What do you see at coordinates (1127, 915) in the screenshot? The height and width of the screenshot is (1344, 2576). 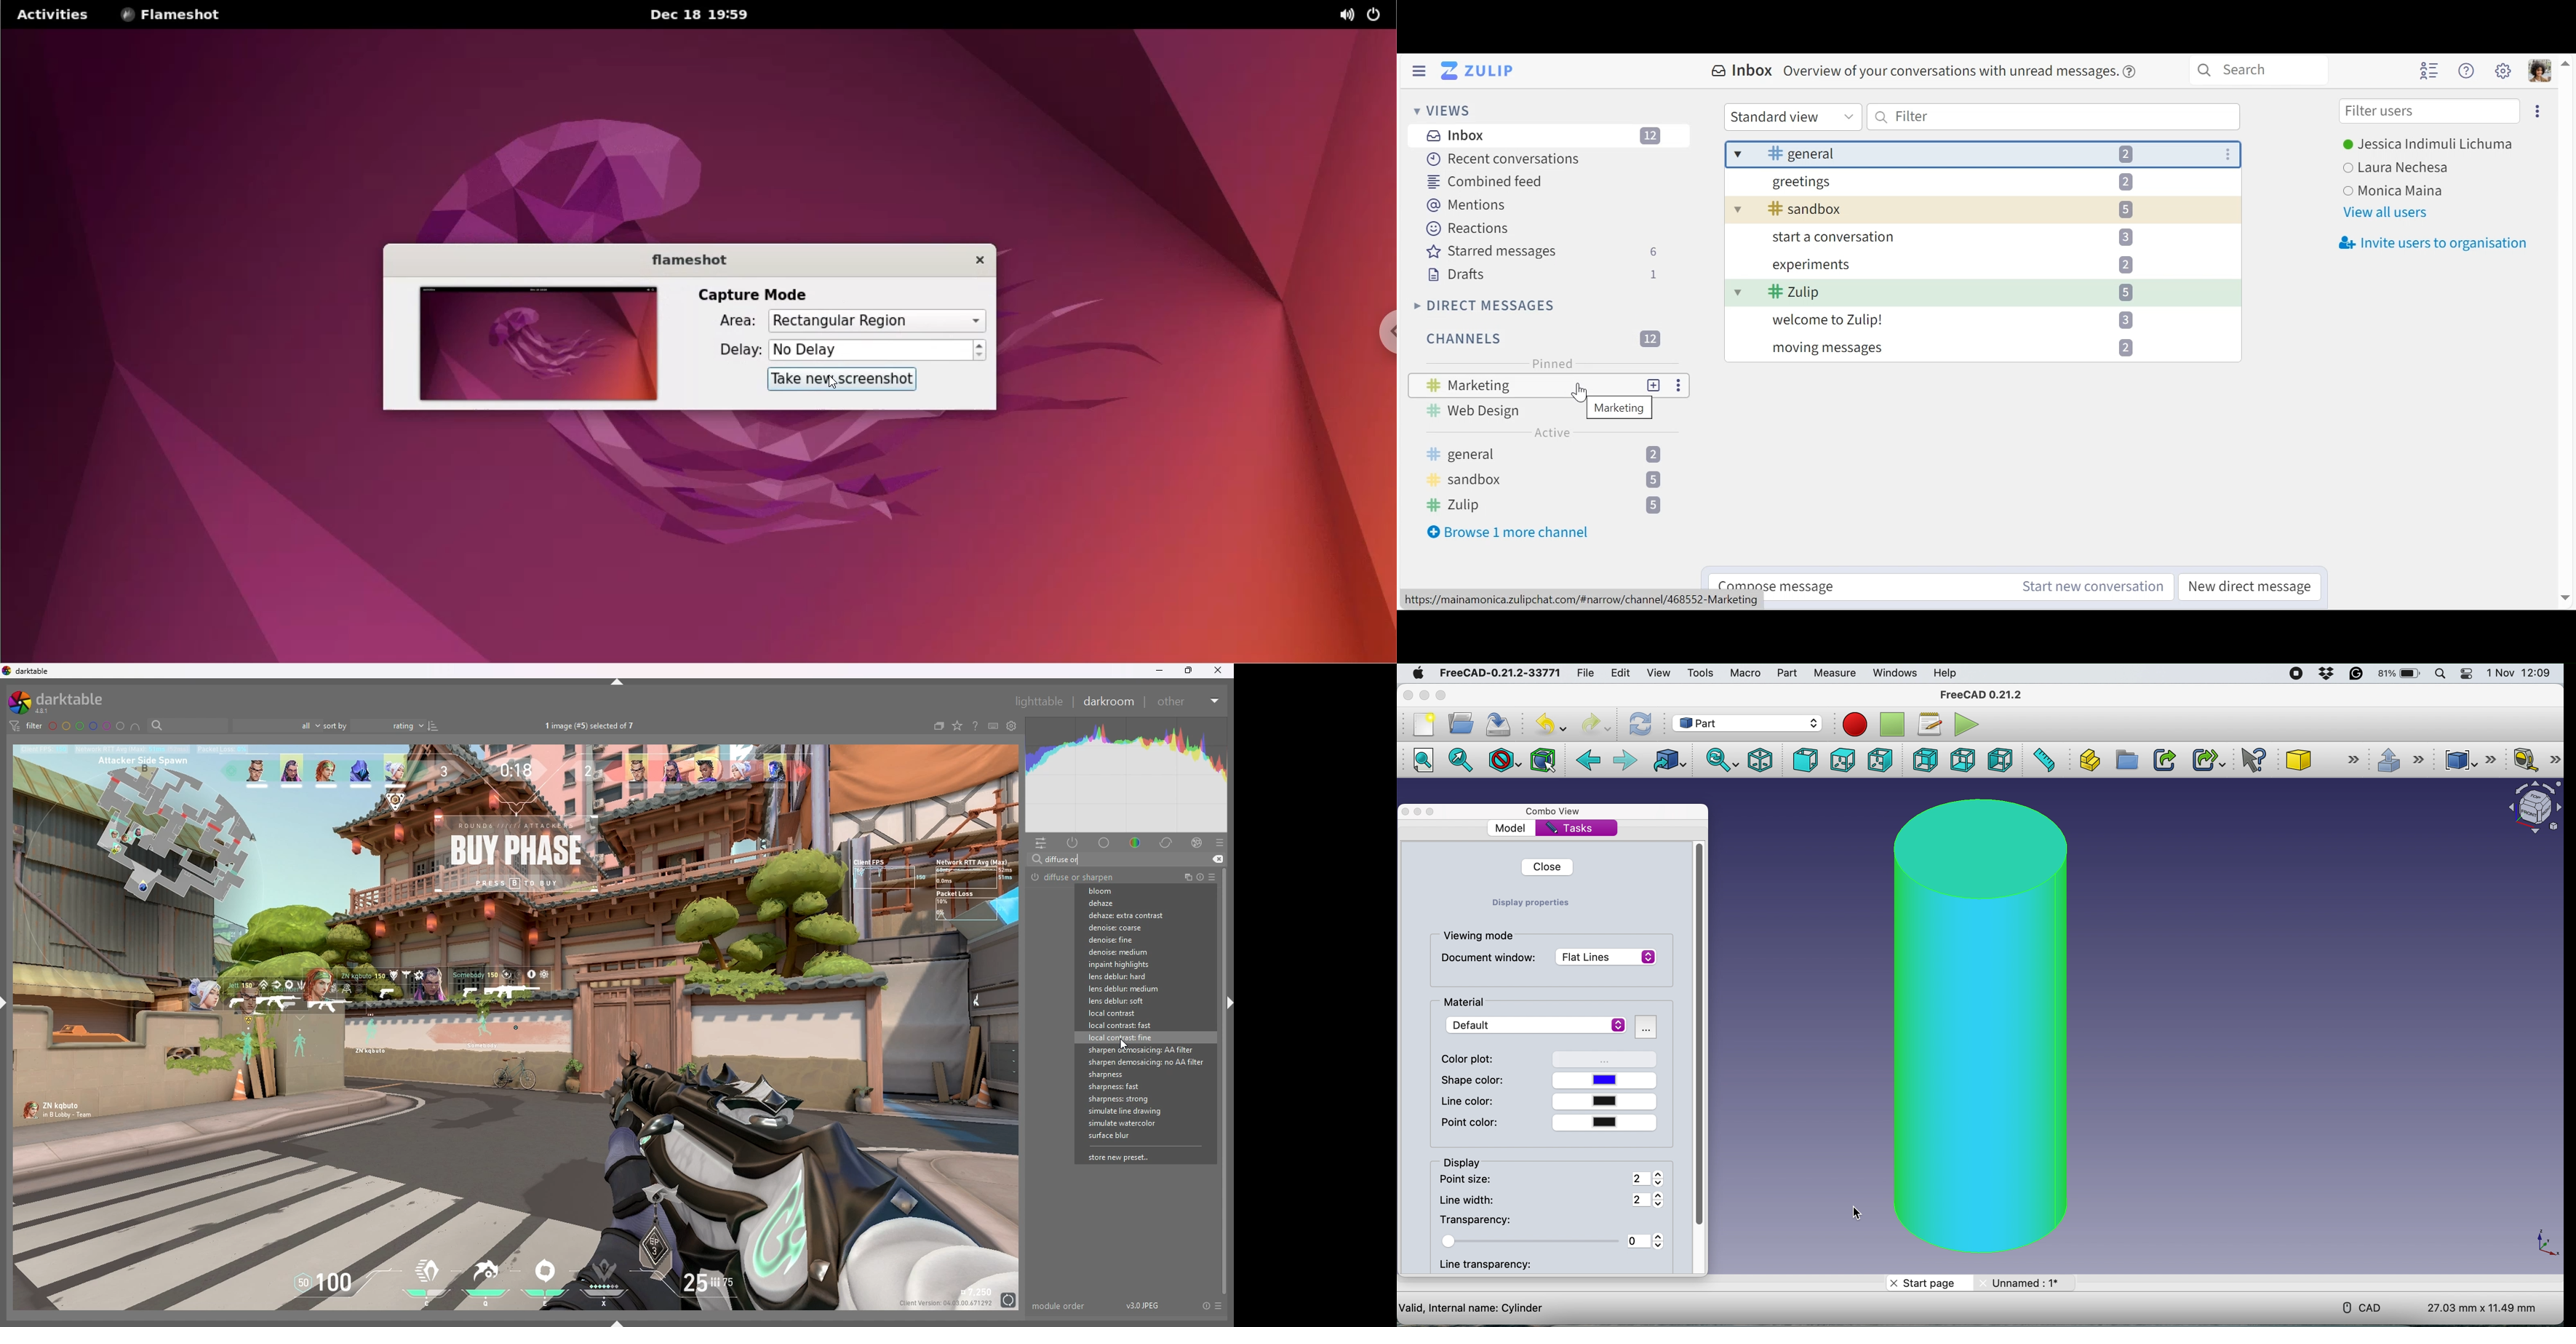 I see `dehaze: extra contrast` at bounding box center [1127, 915].